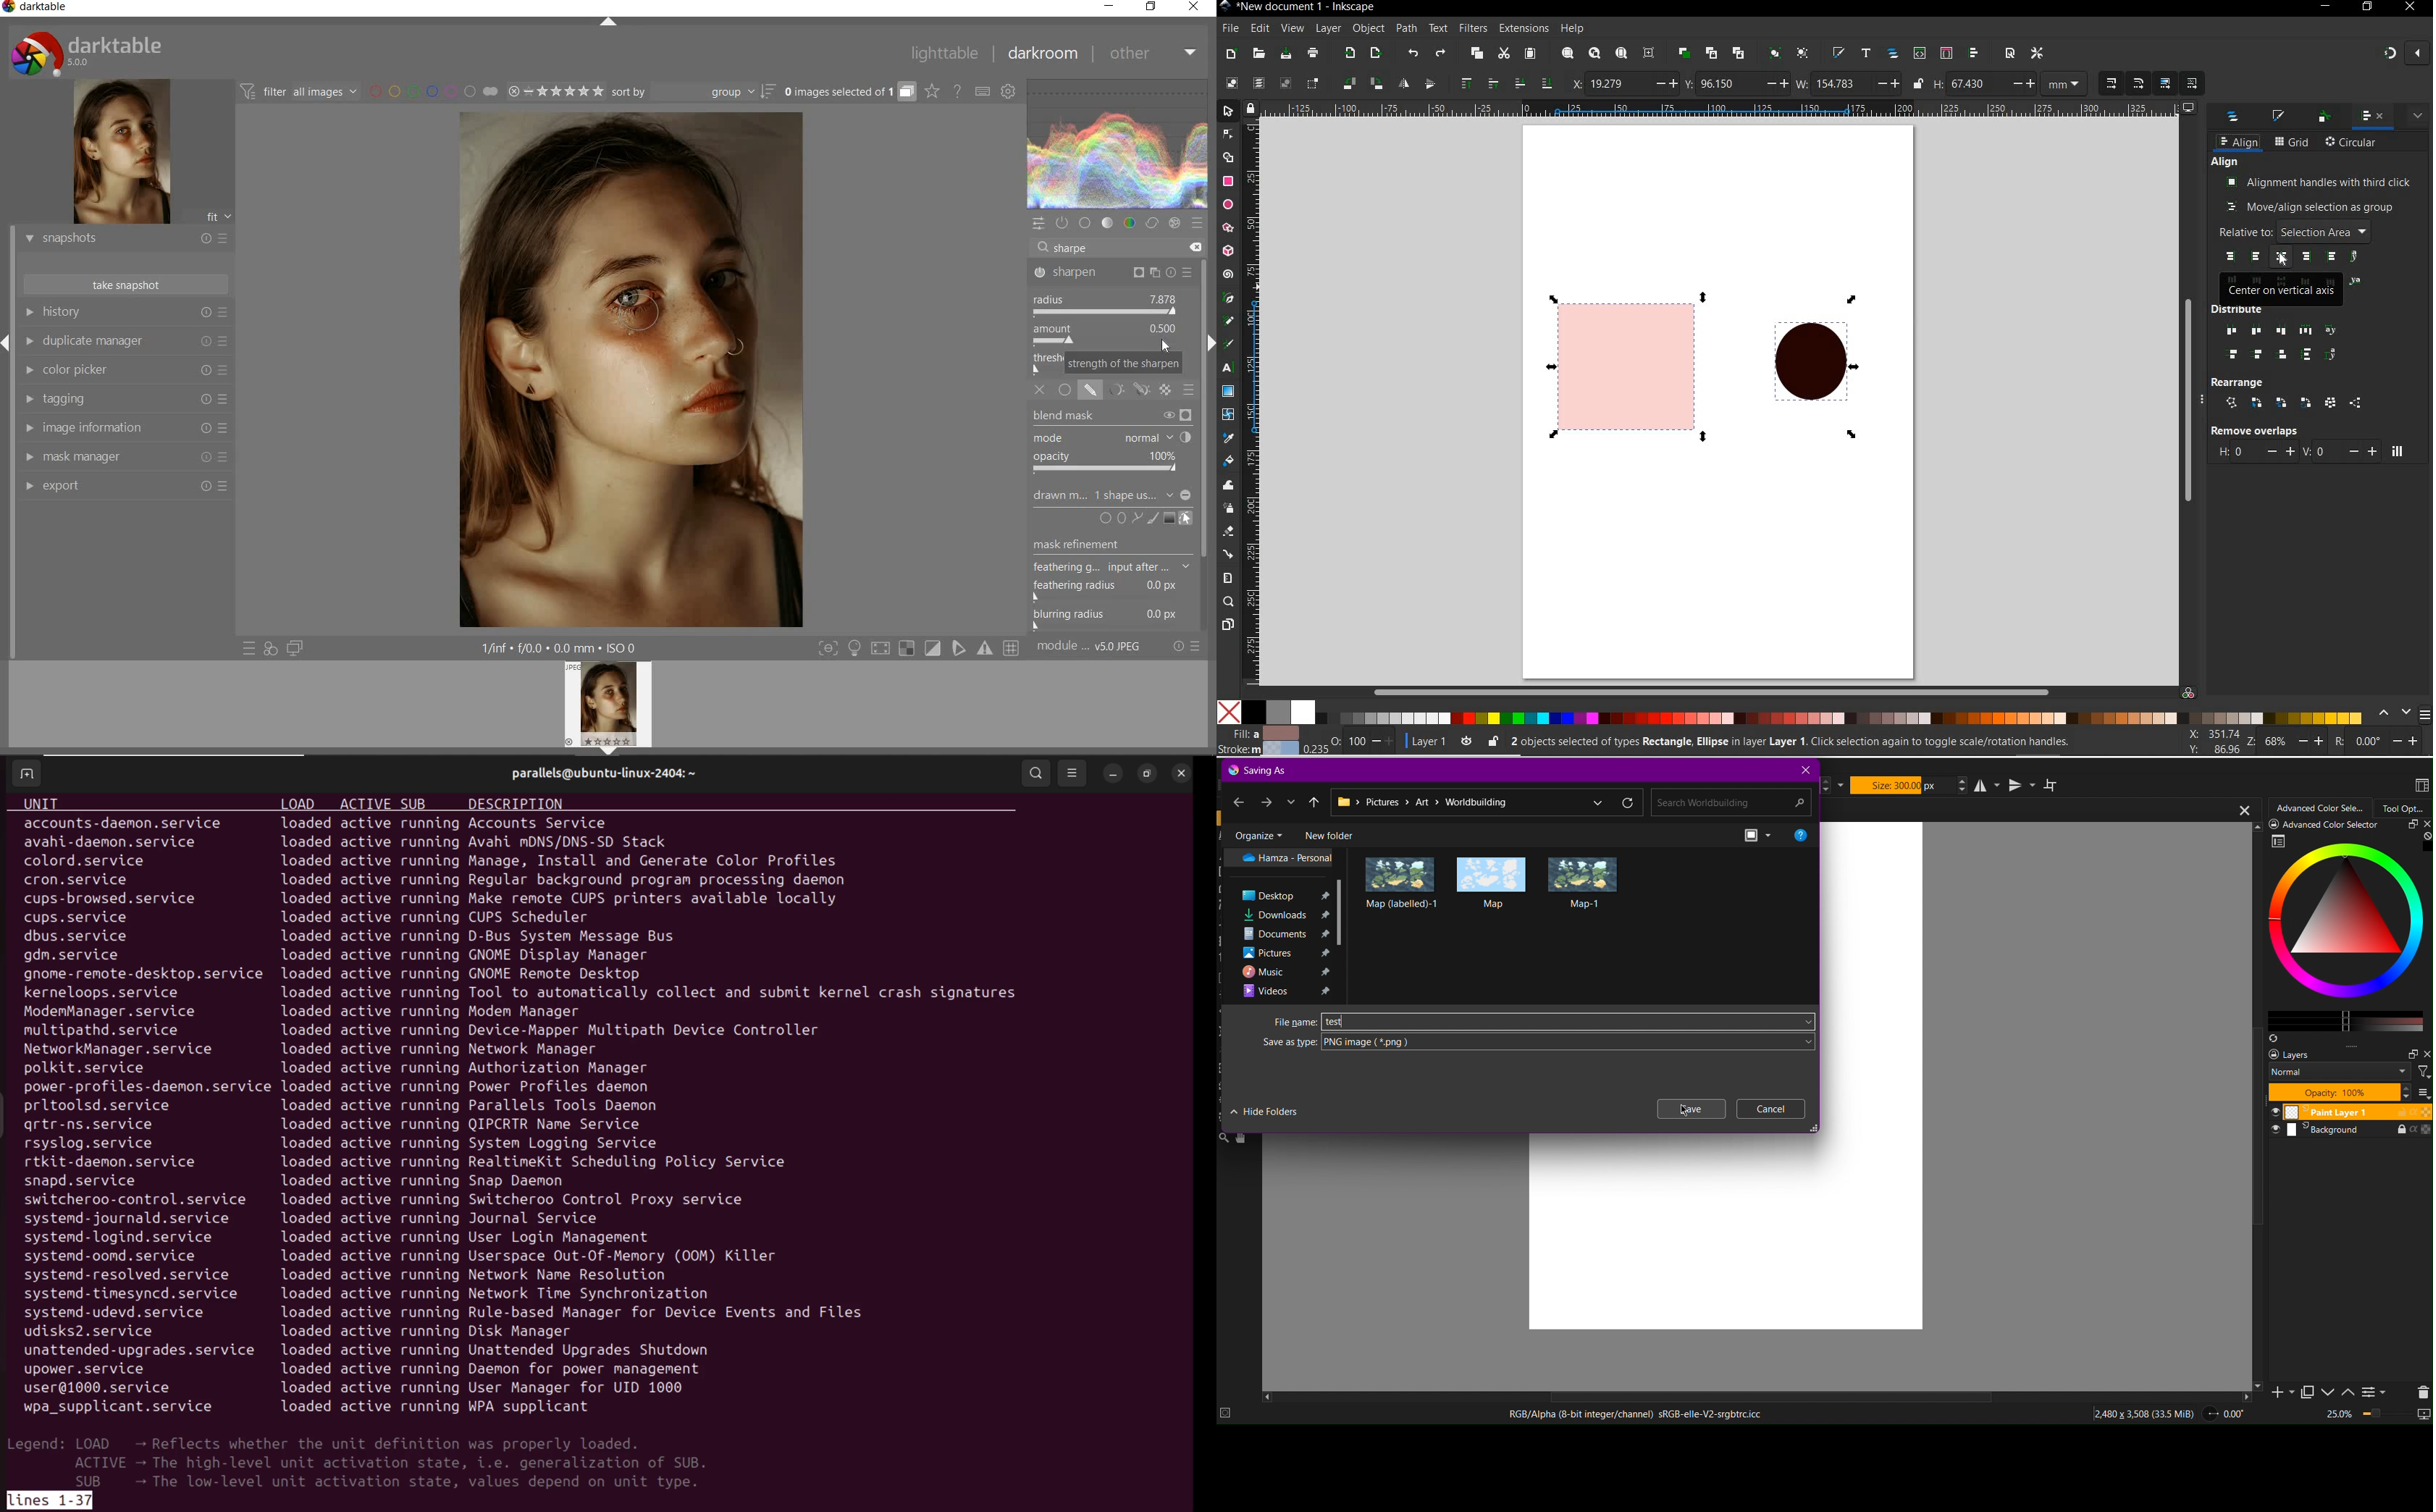 The width and height of the screenshot is (2436, 1512). What do you see at coordinates (1228, 460) in the screenshot?
I see `paint bucket tool` at bounding box center [1228, 460].